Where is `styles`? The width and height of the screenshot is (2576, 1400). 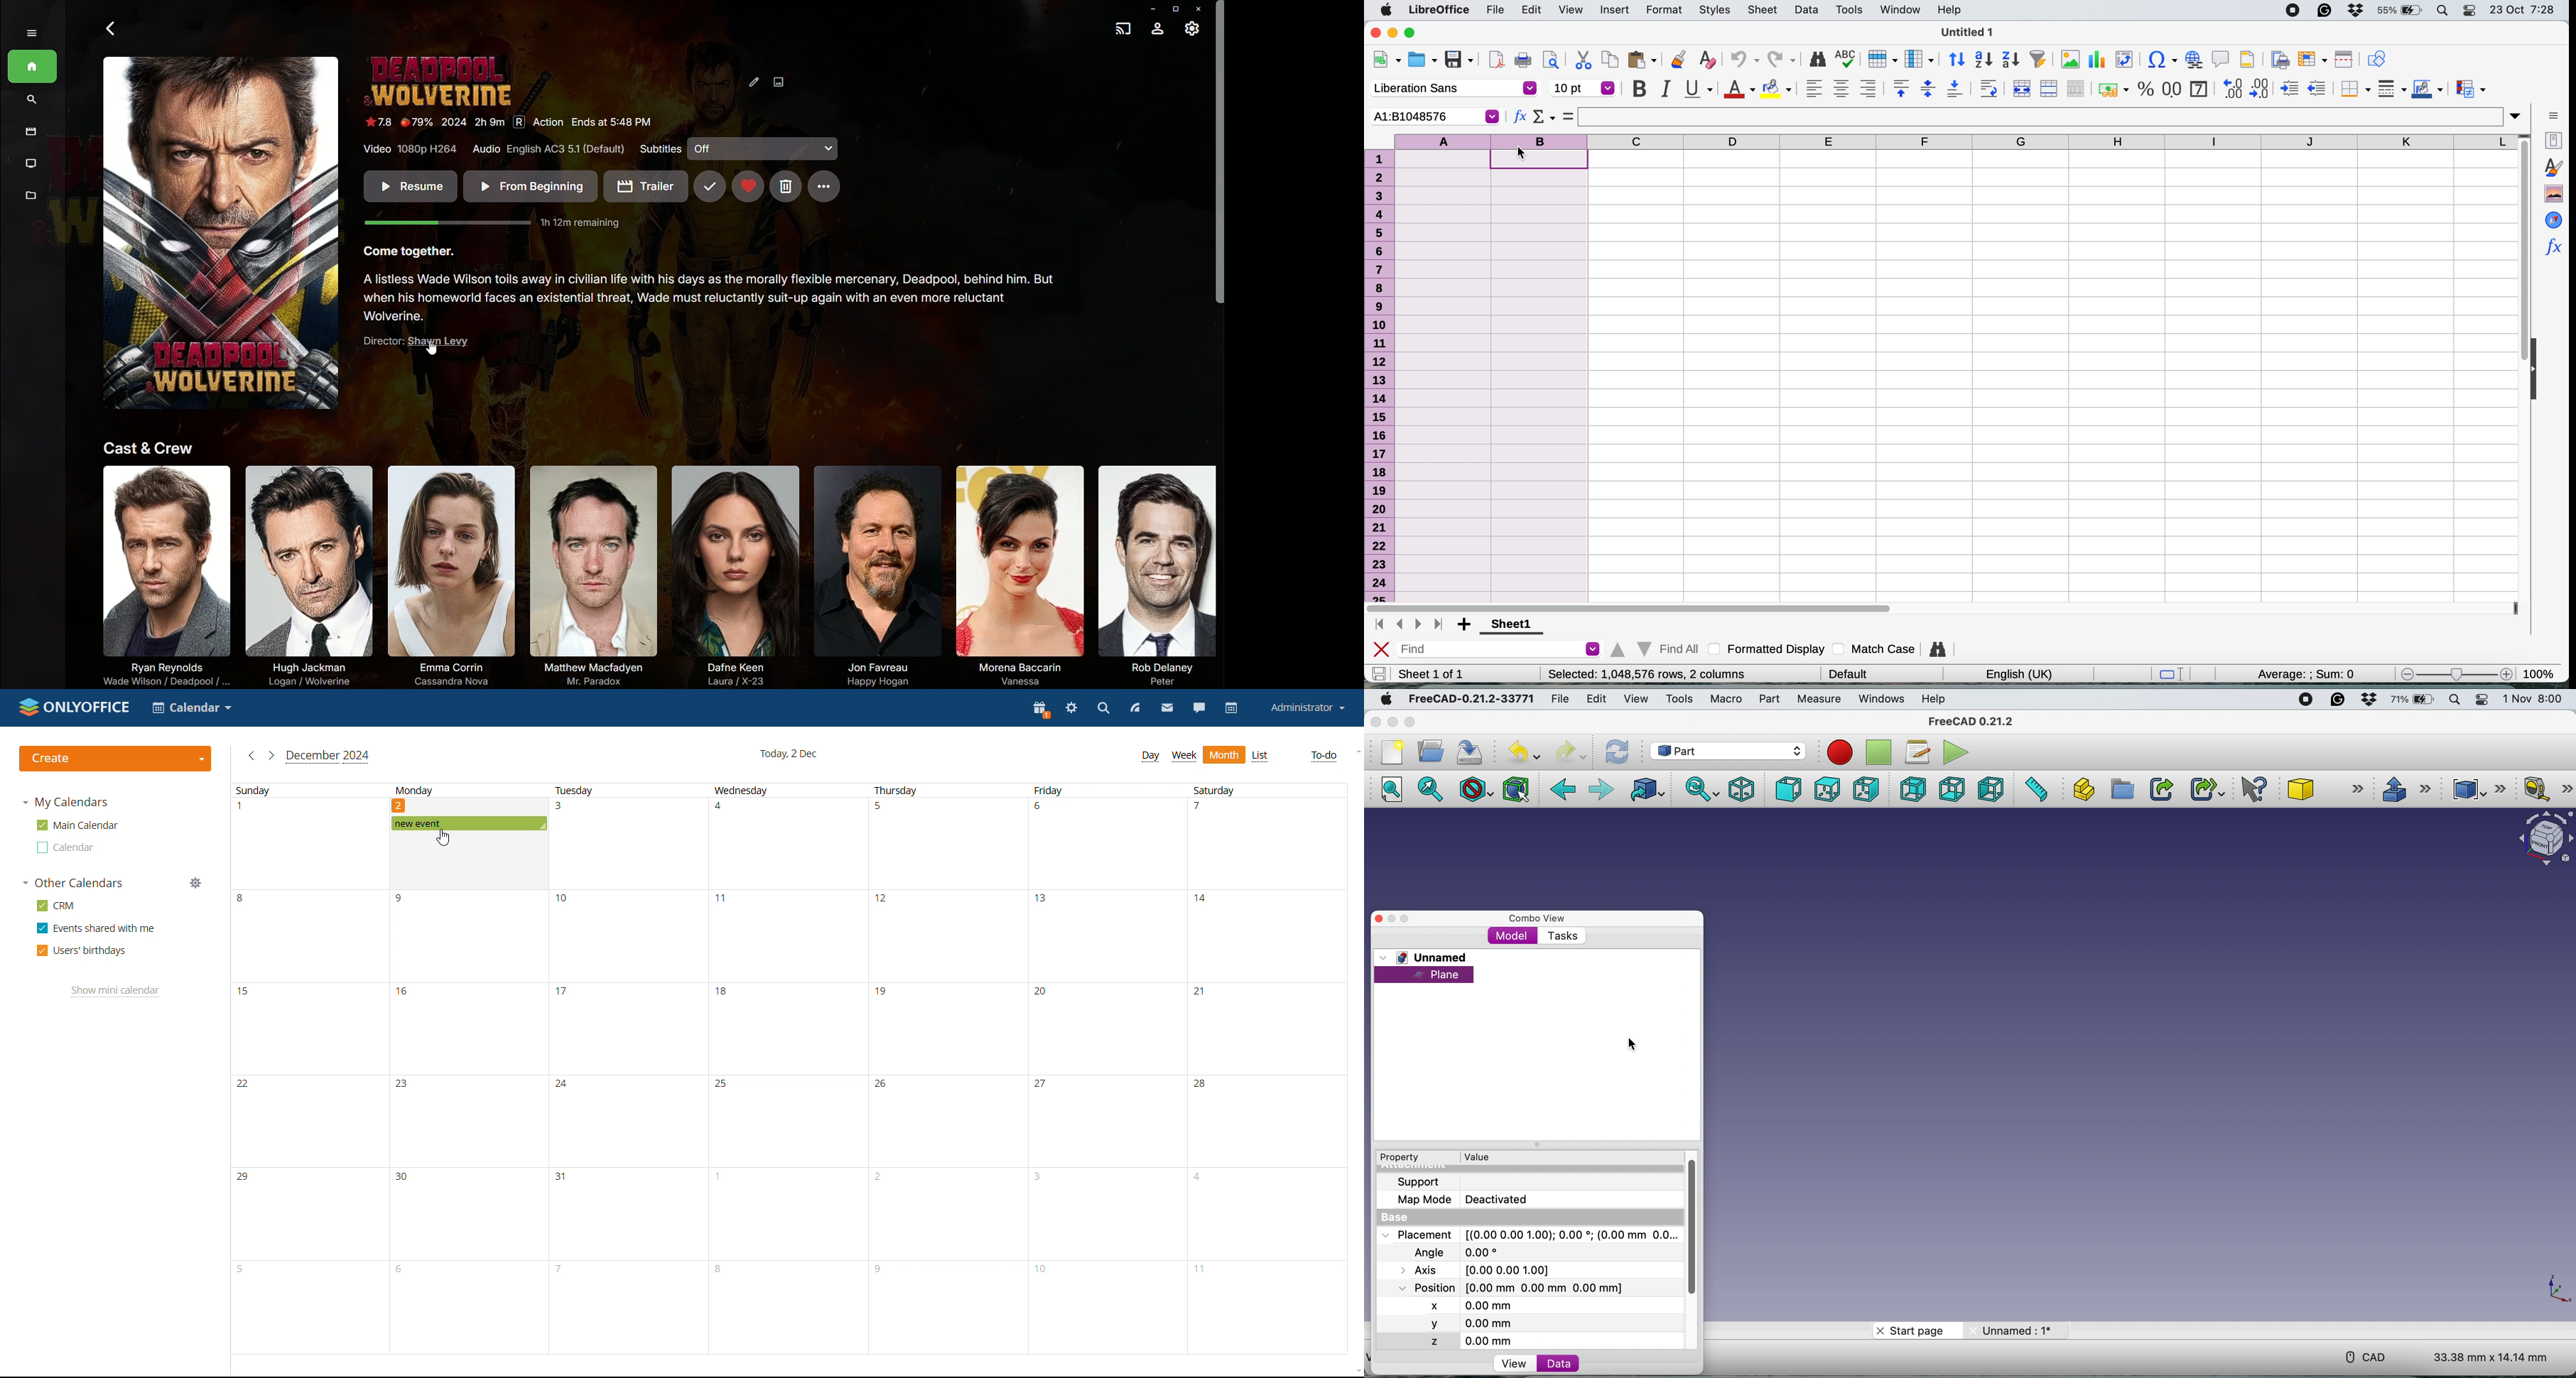 styles is located at coordinates (1712, 9).